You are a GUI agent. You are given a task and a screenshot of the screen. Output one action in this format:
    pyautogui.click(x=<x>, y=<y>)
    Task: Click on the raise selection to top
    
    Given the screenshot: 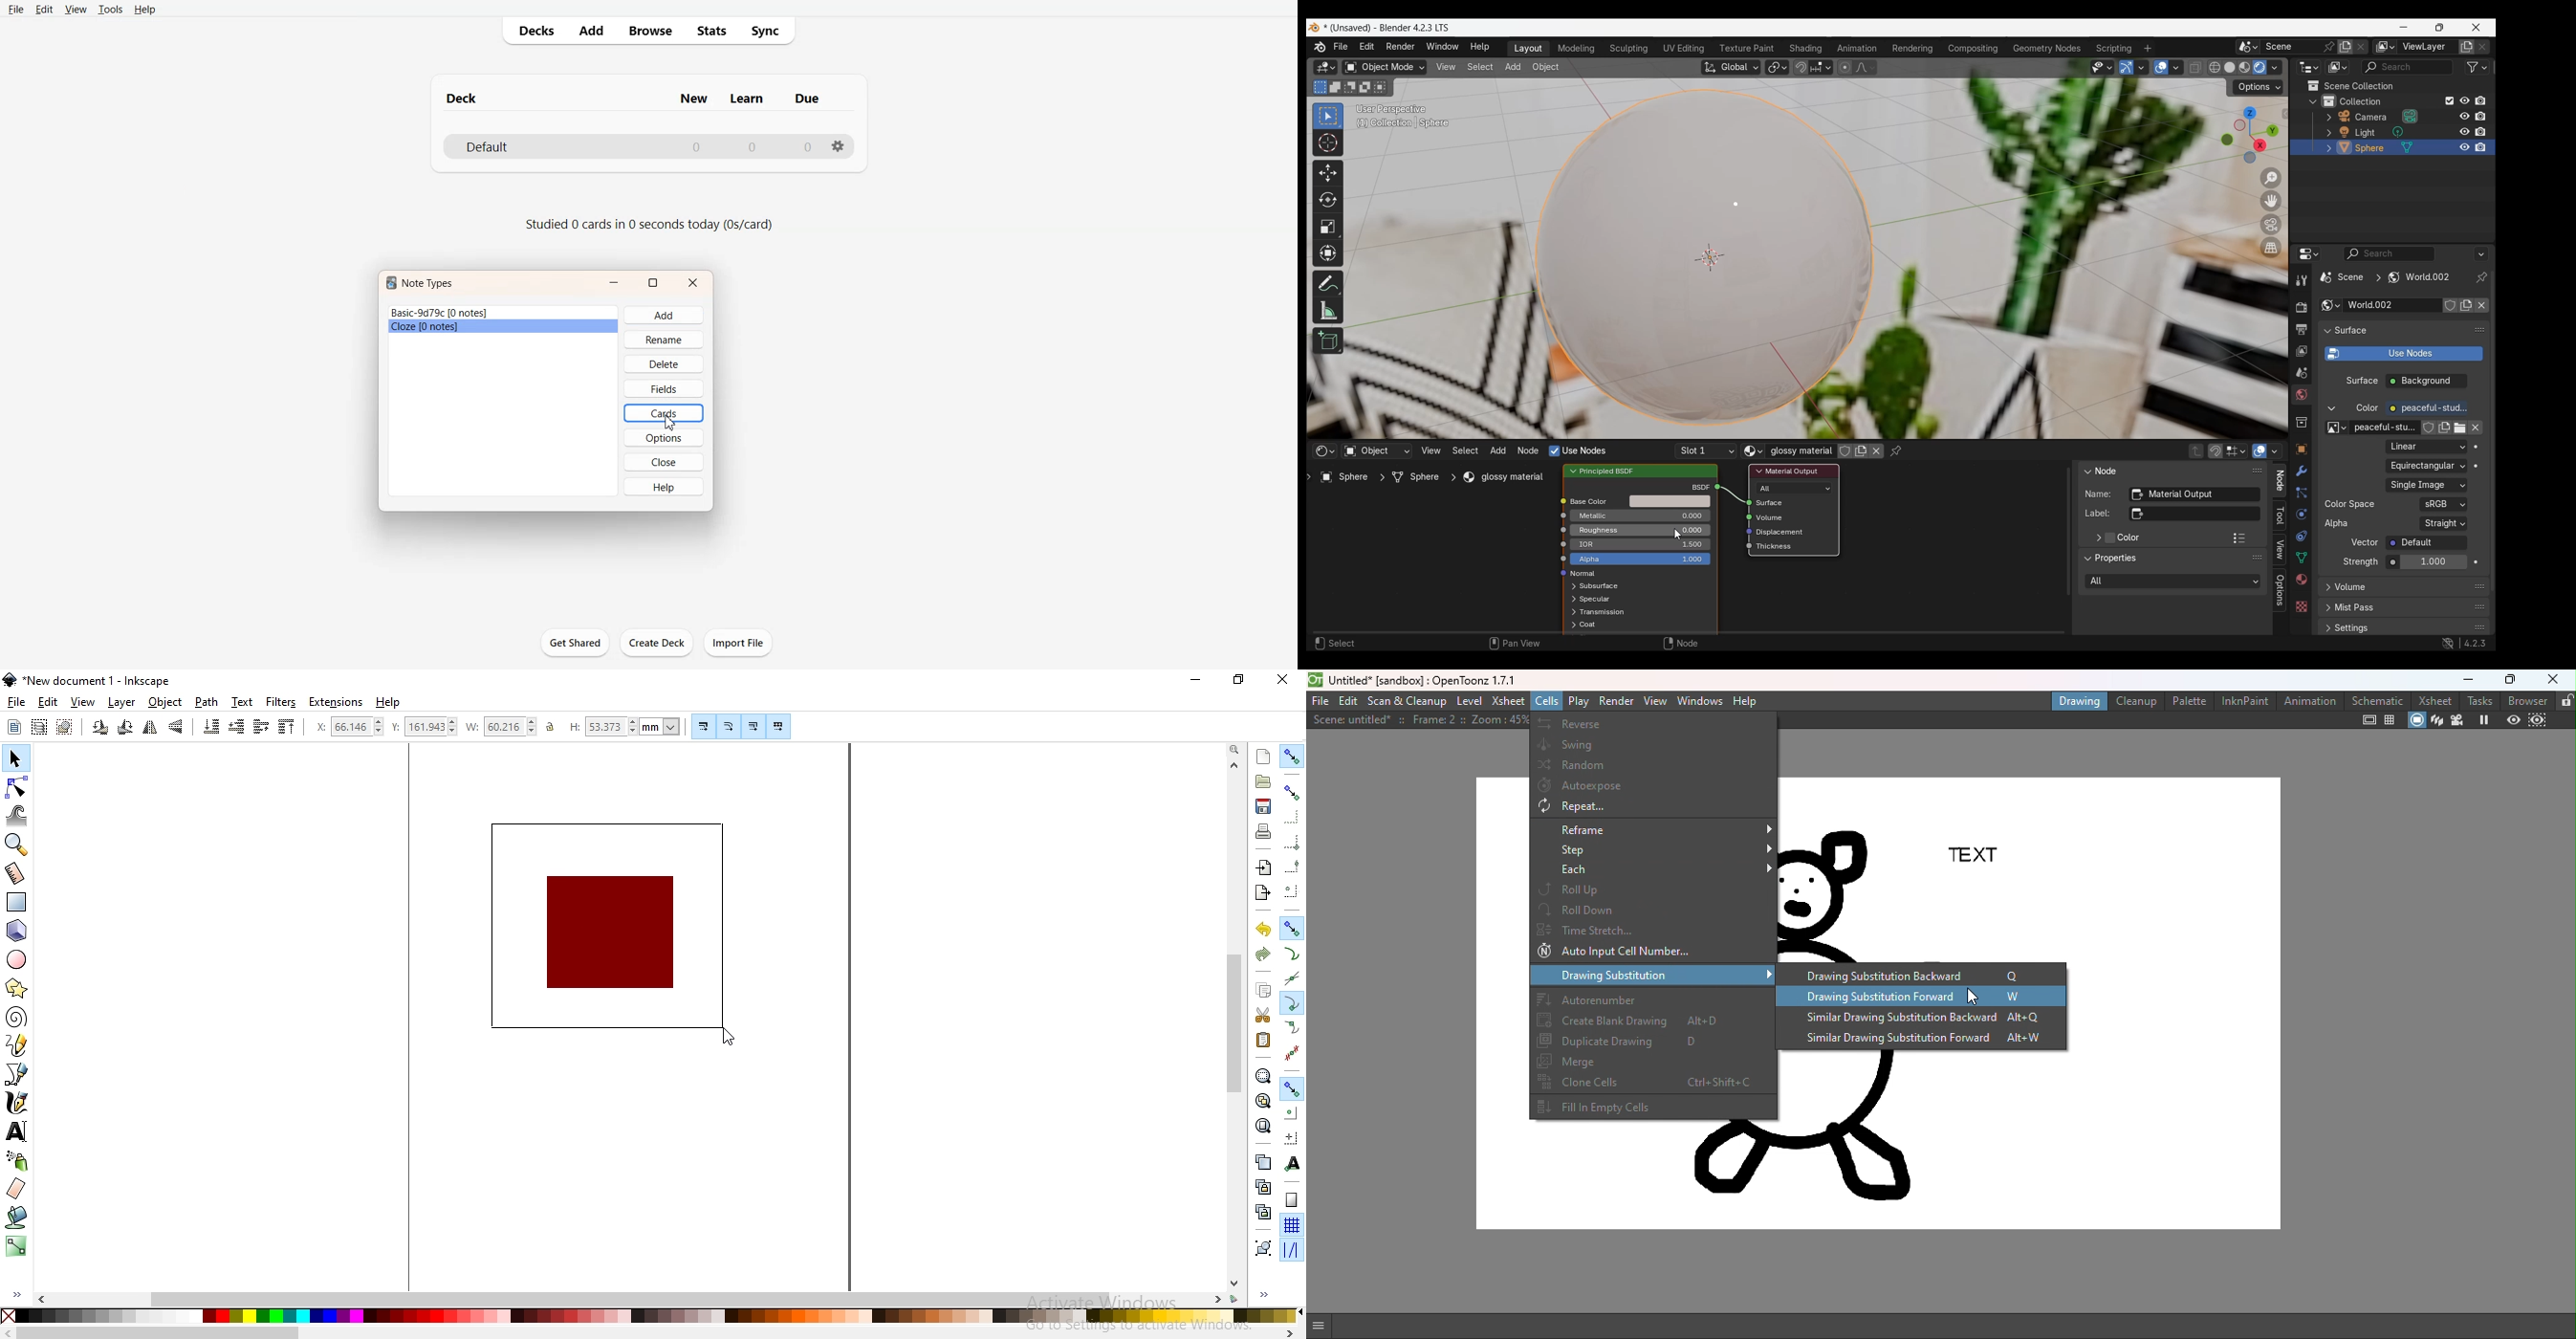 What is the action you would take?
    pyautogui.click(x=284, y=728)
    